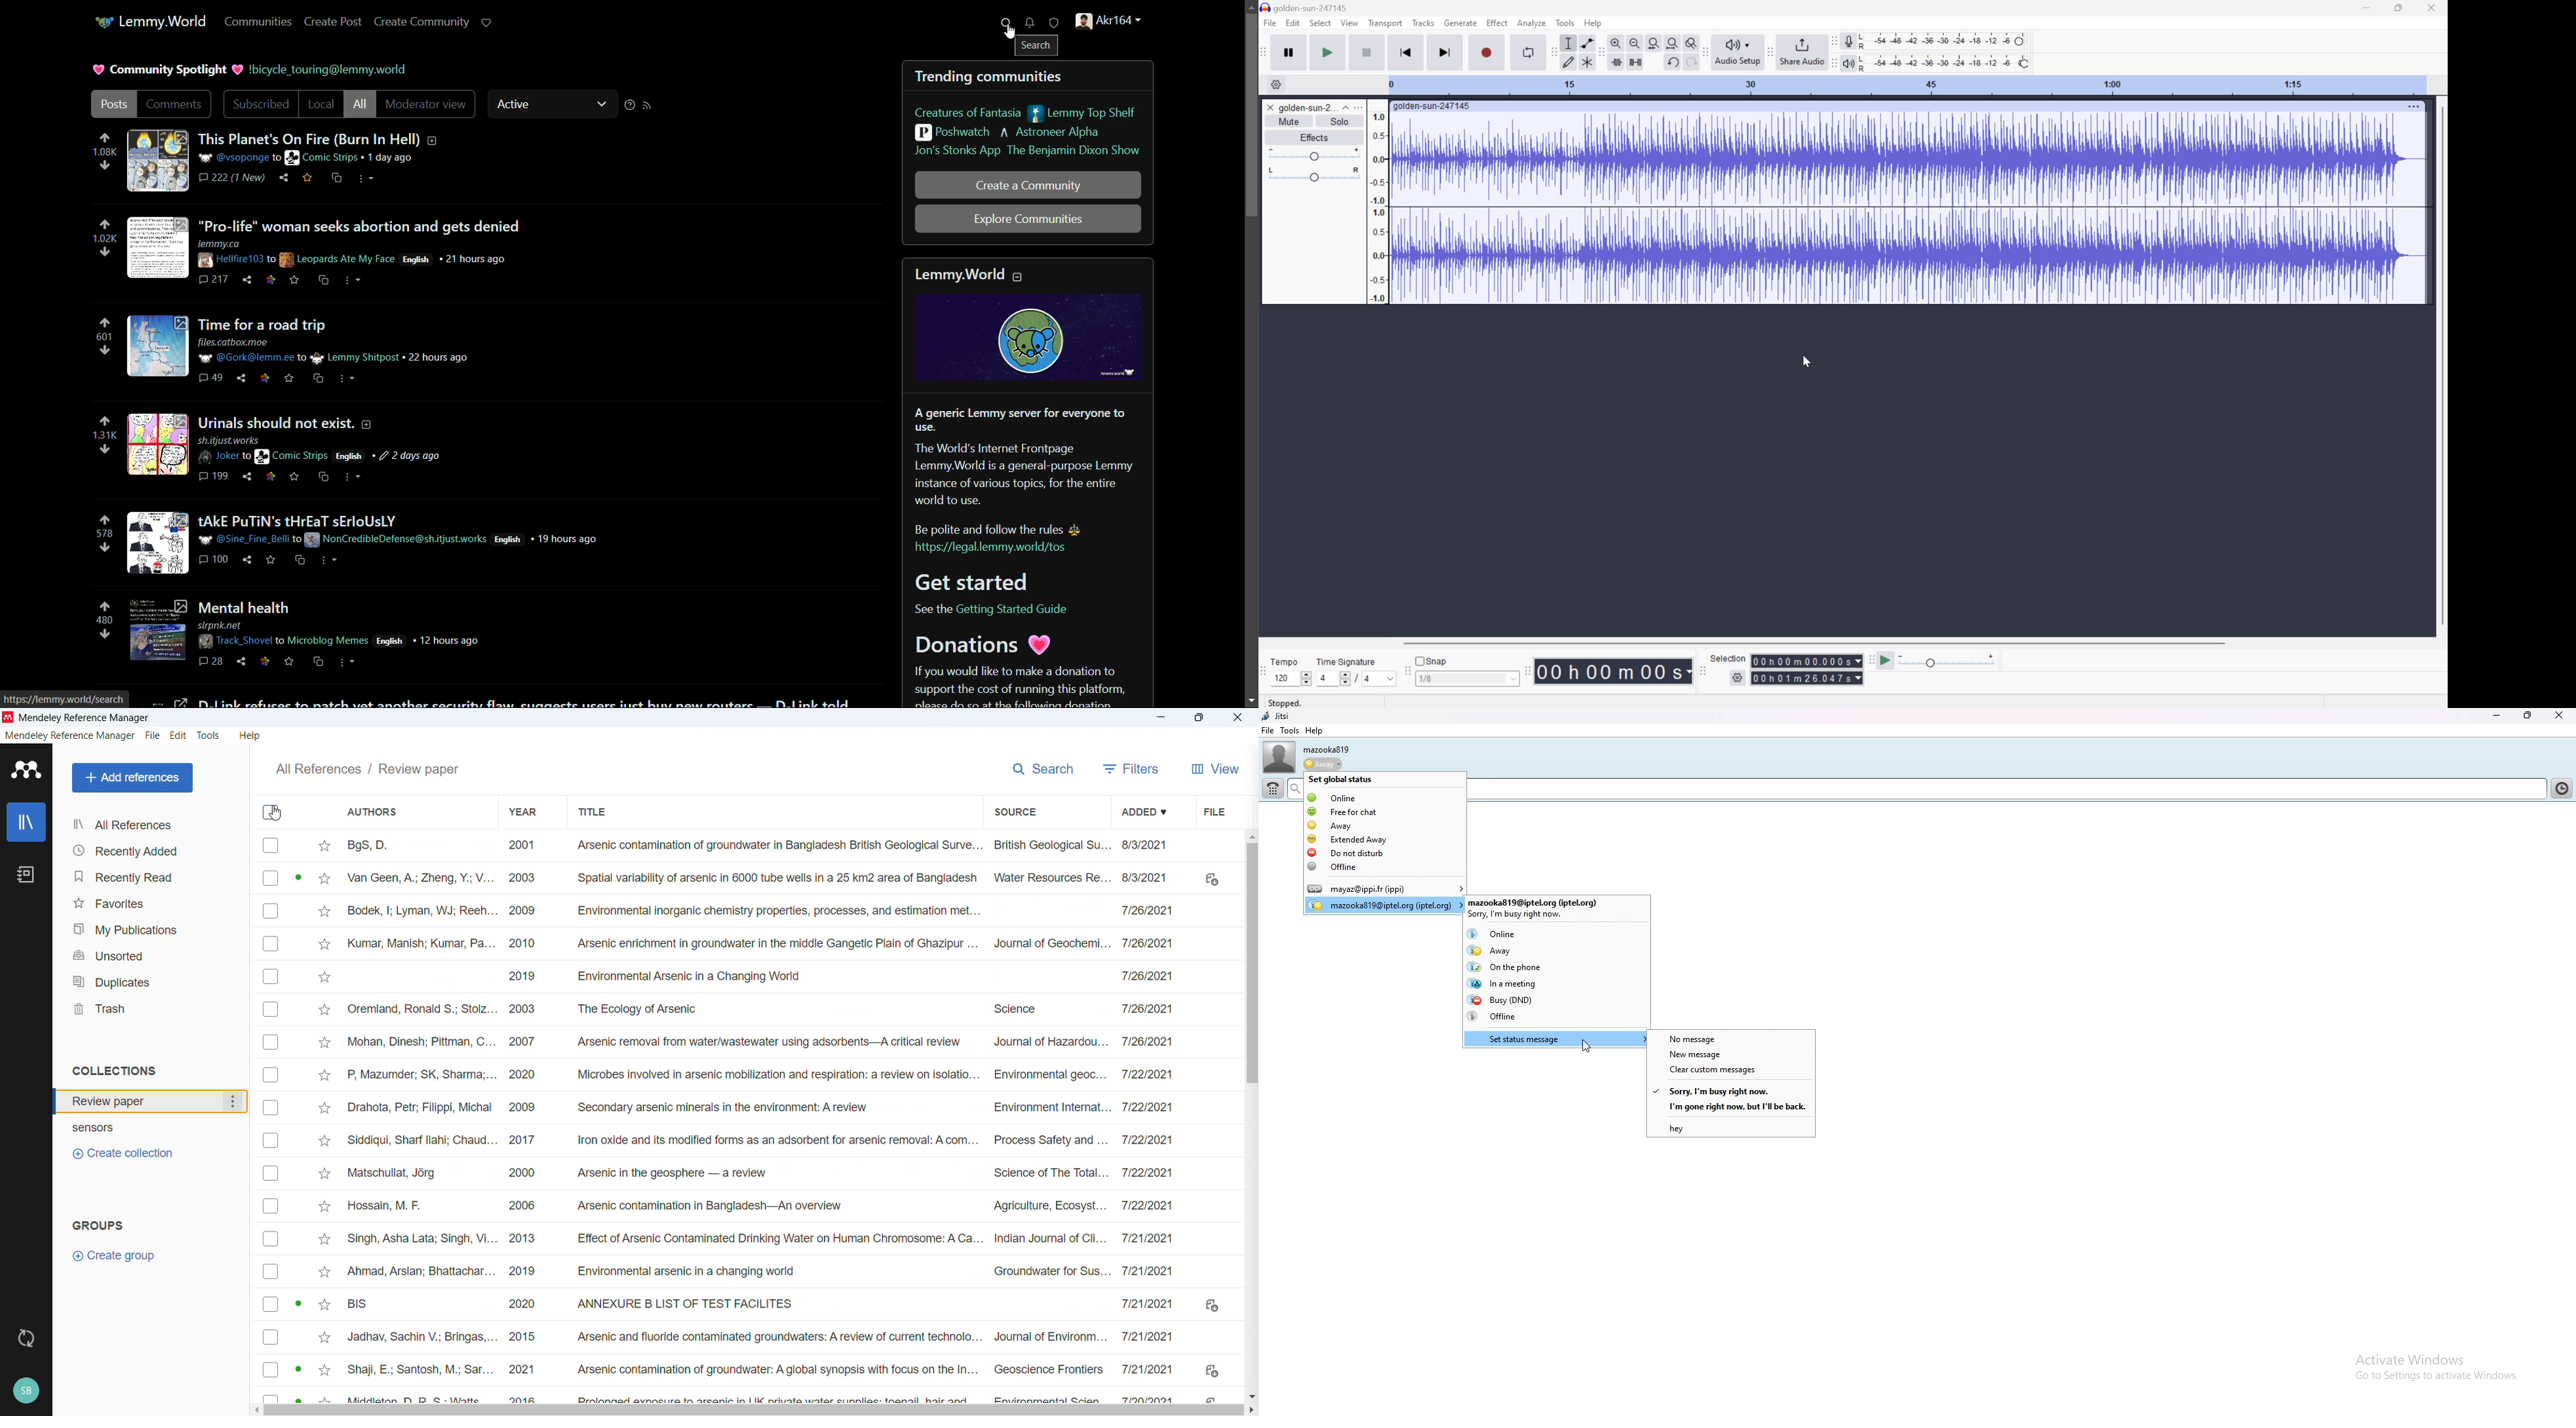 This screenshot has height=1428, width=2576. Describe the element at coordinates (106, 224) in the screenshot. I see `upvote` at that location.